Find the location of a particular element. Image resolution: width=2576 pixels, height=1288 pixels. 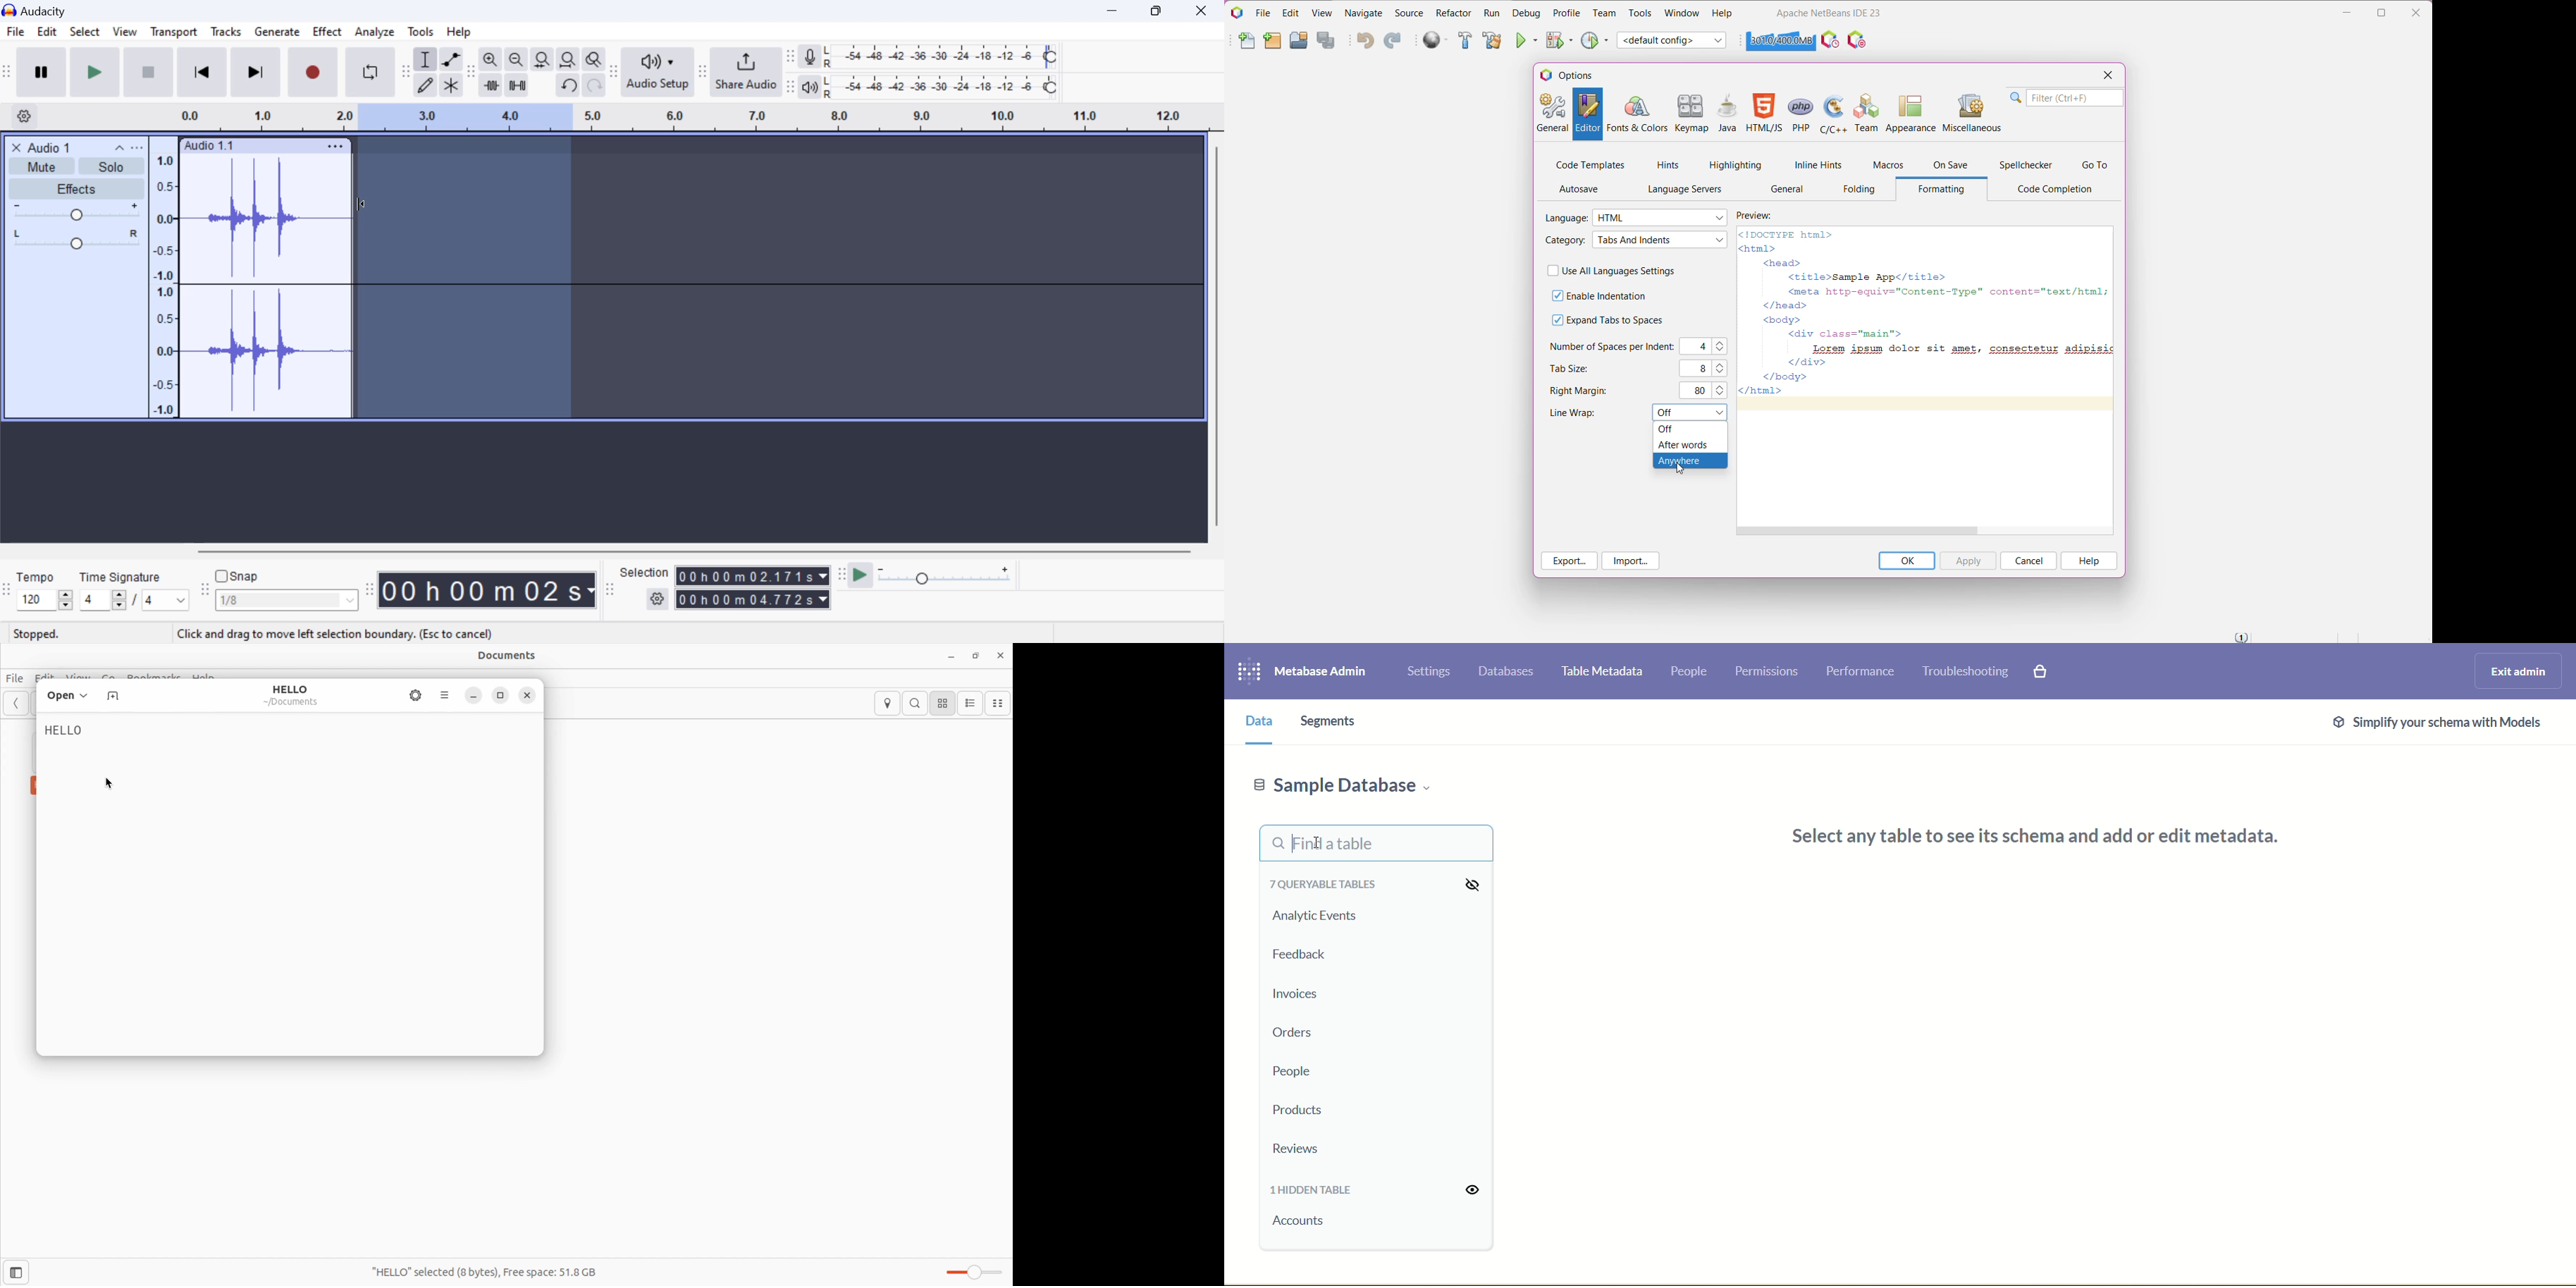

databases is located at coordinates (1508, 672).